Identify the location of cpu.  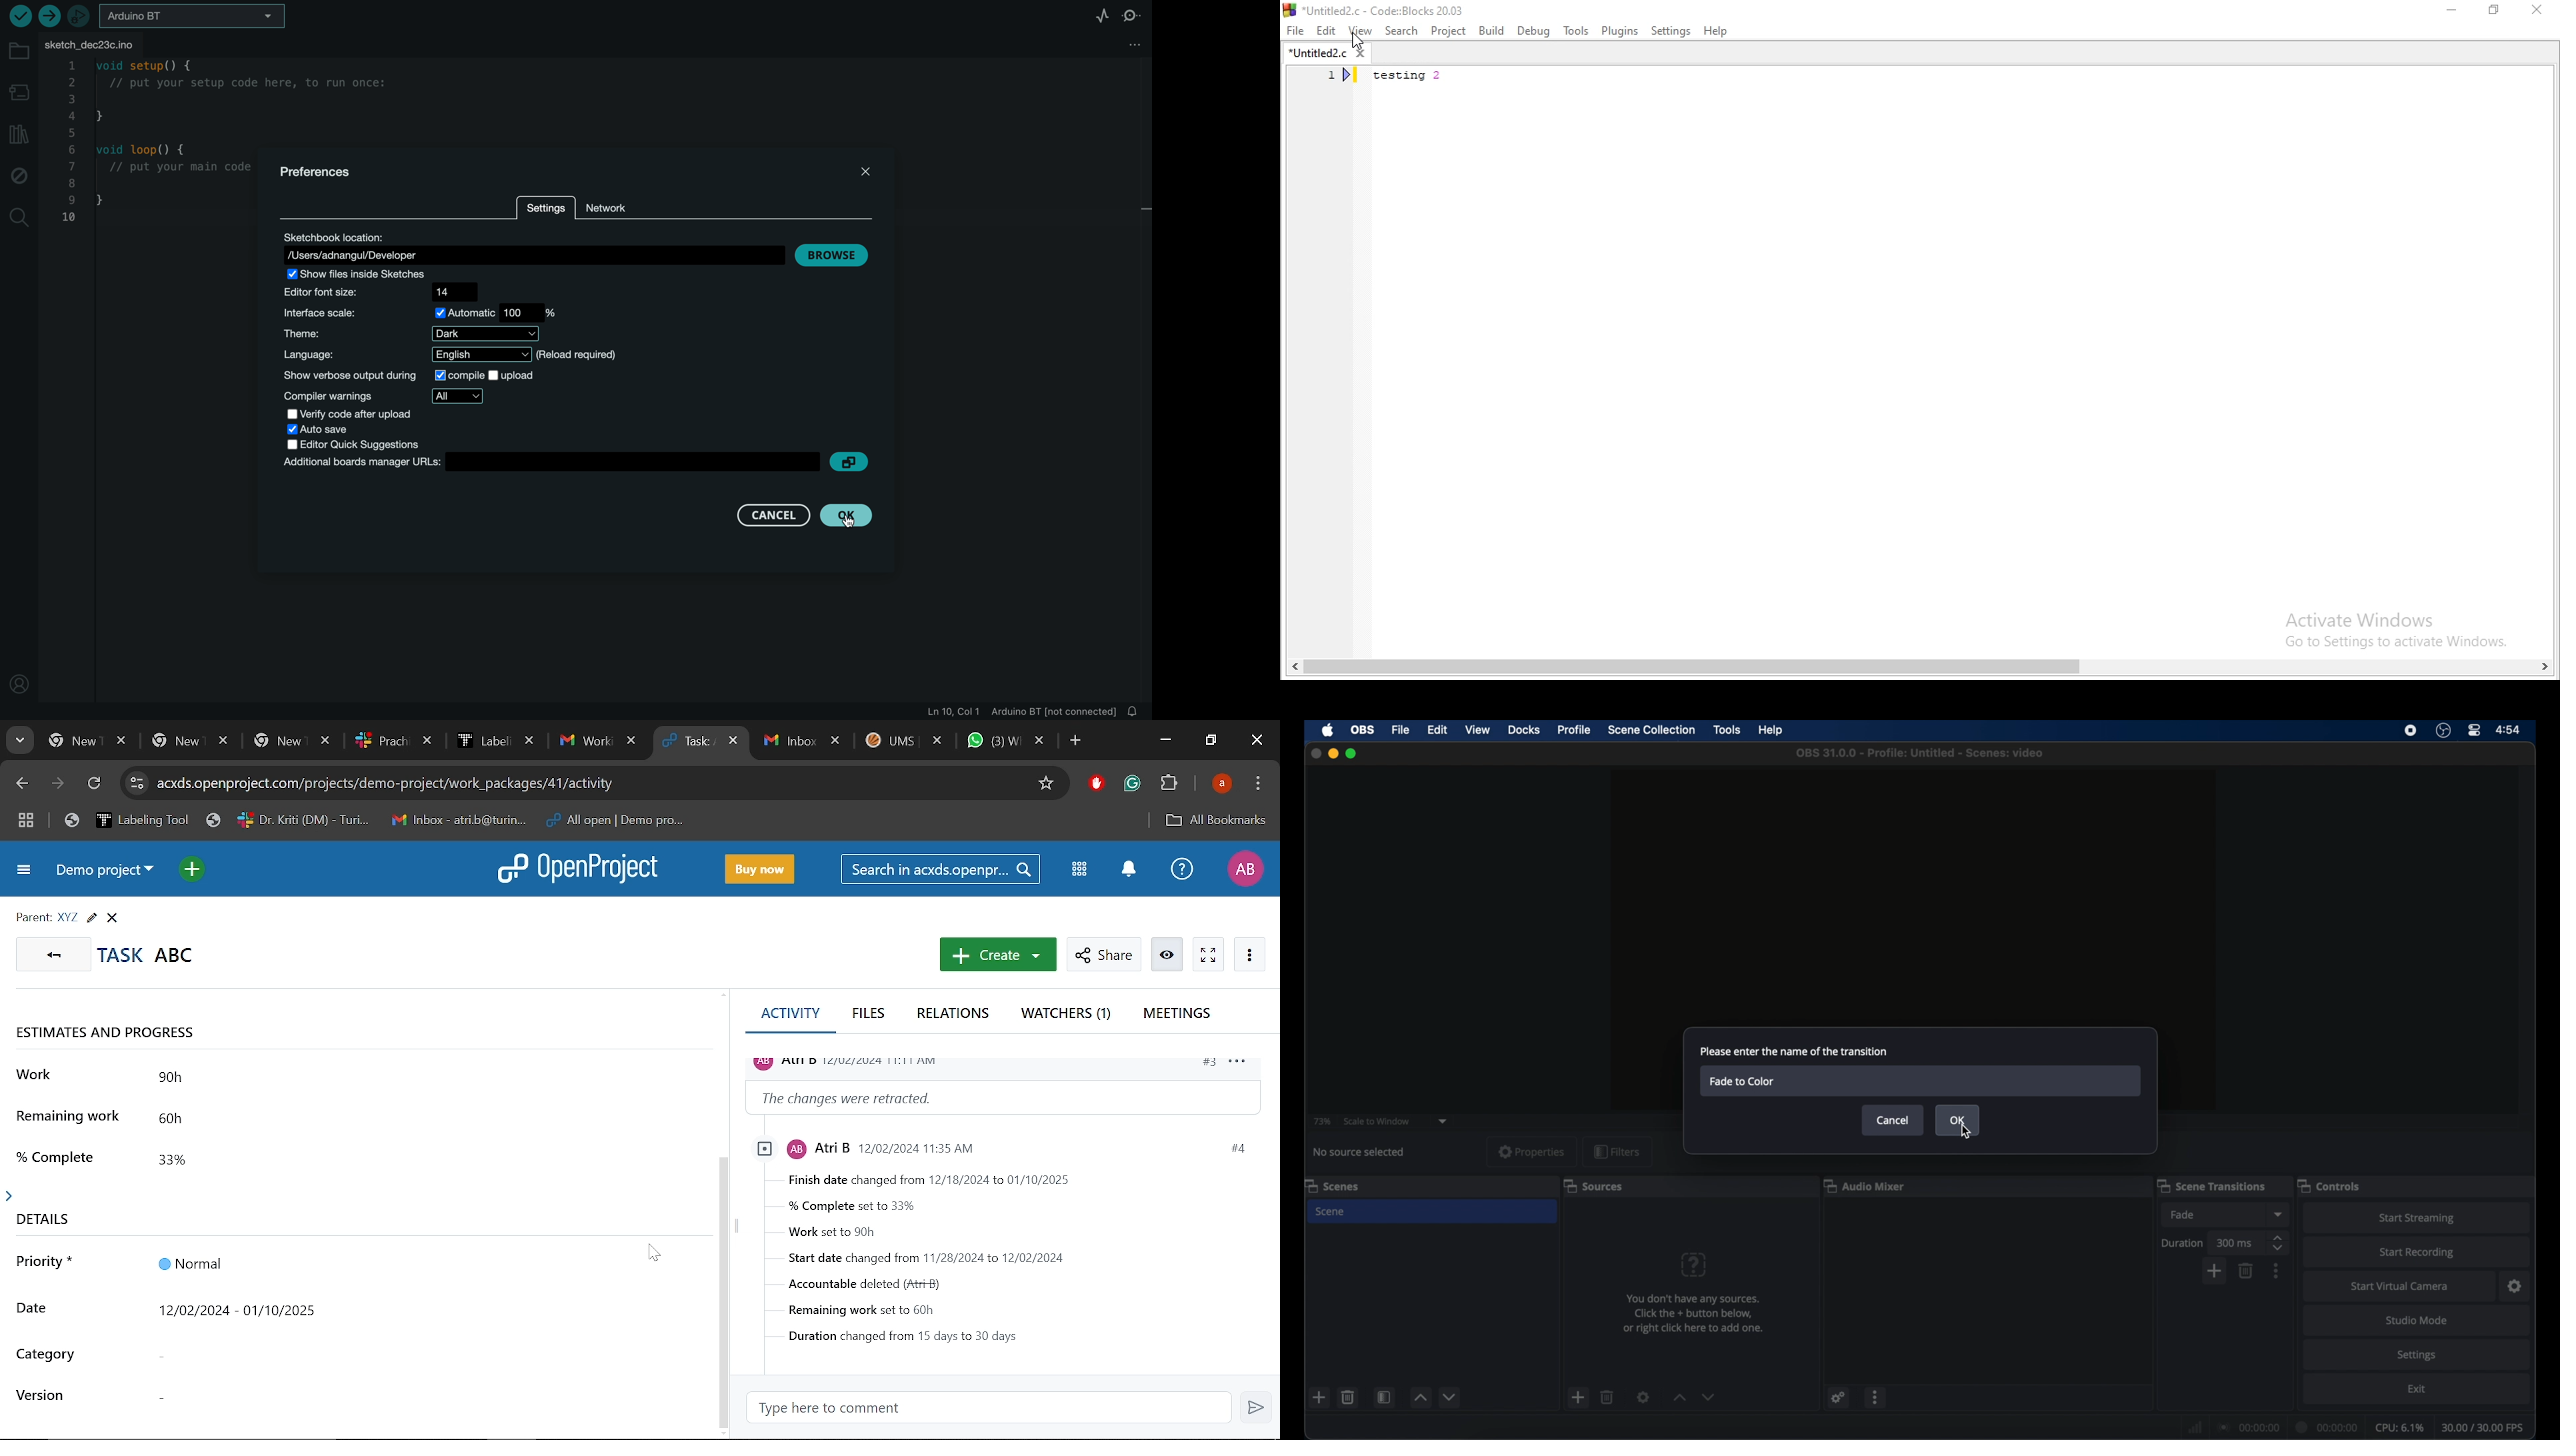
(2399, 1428).